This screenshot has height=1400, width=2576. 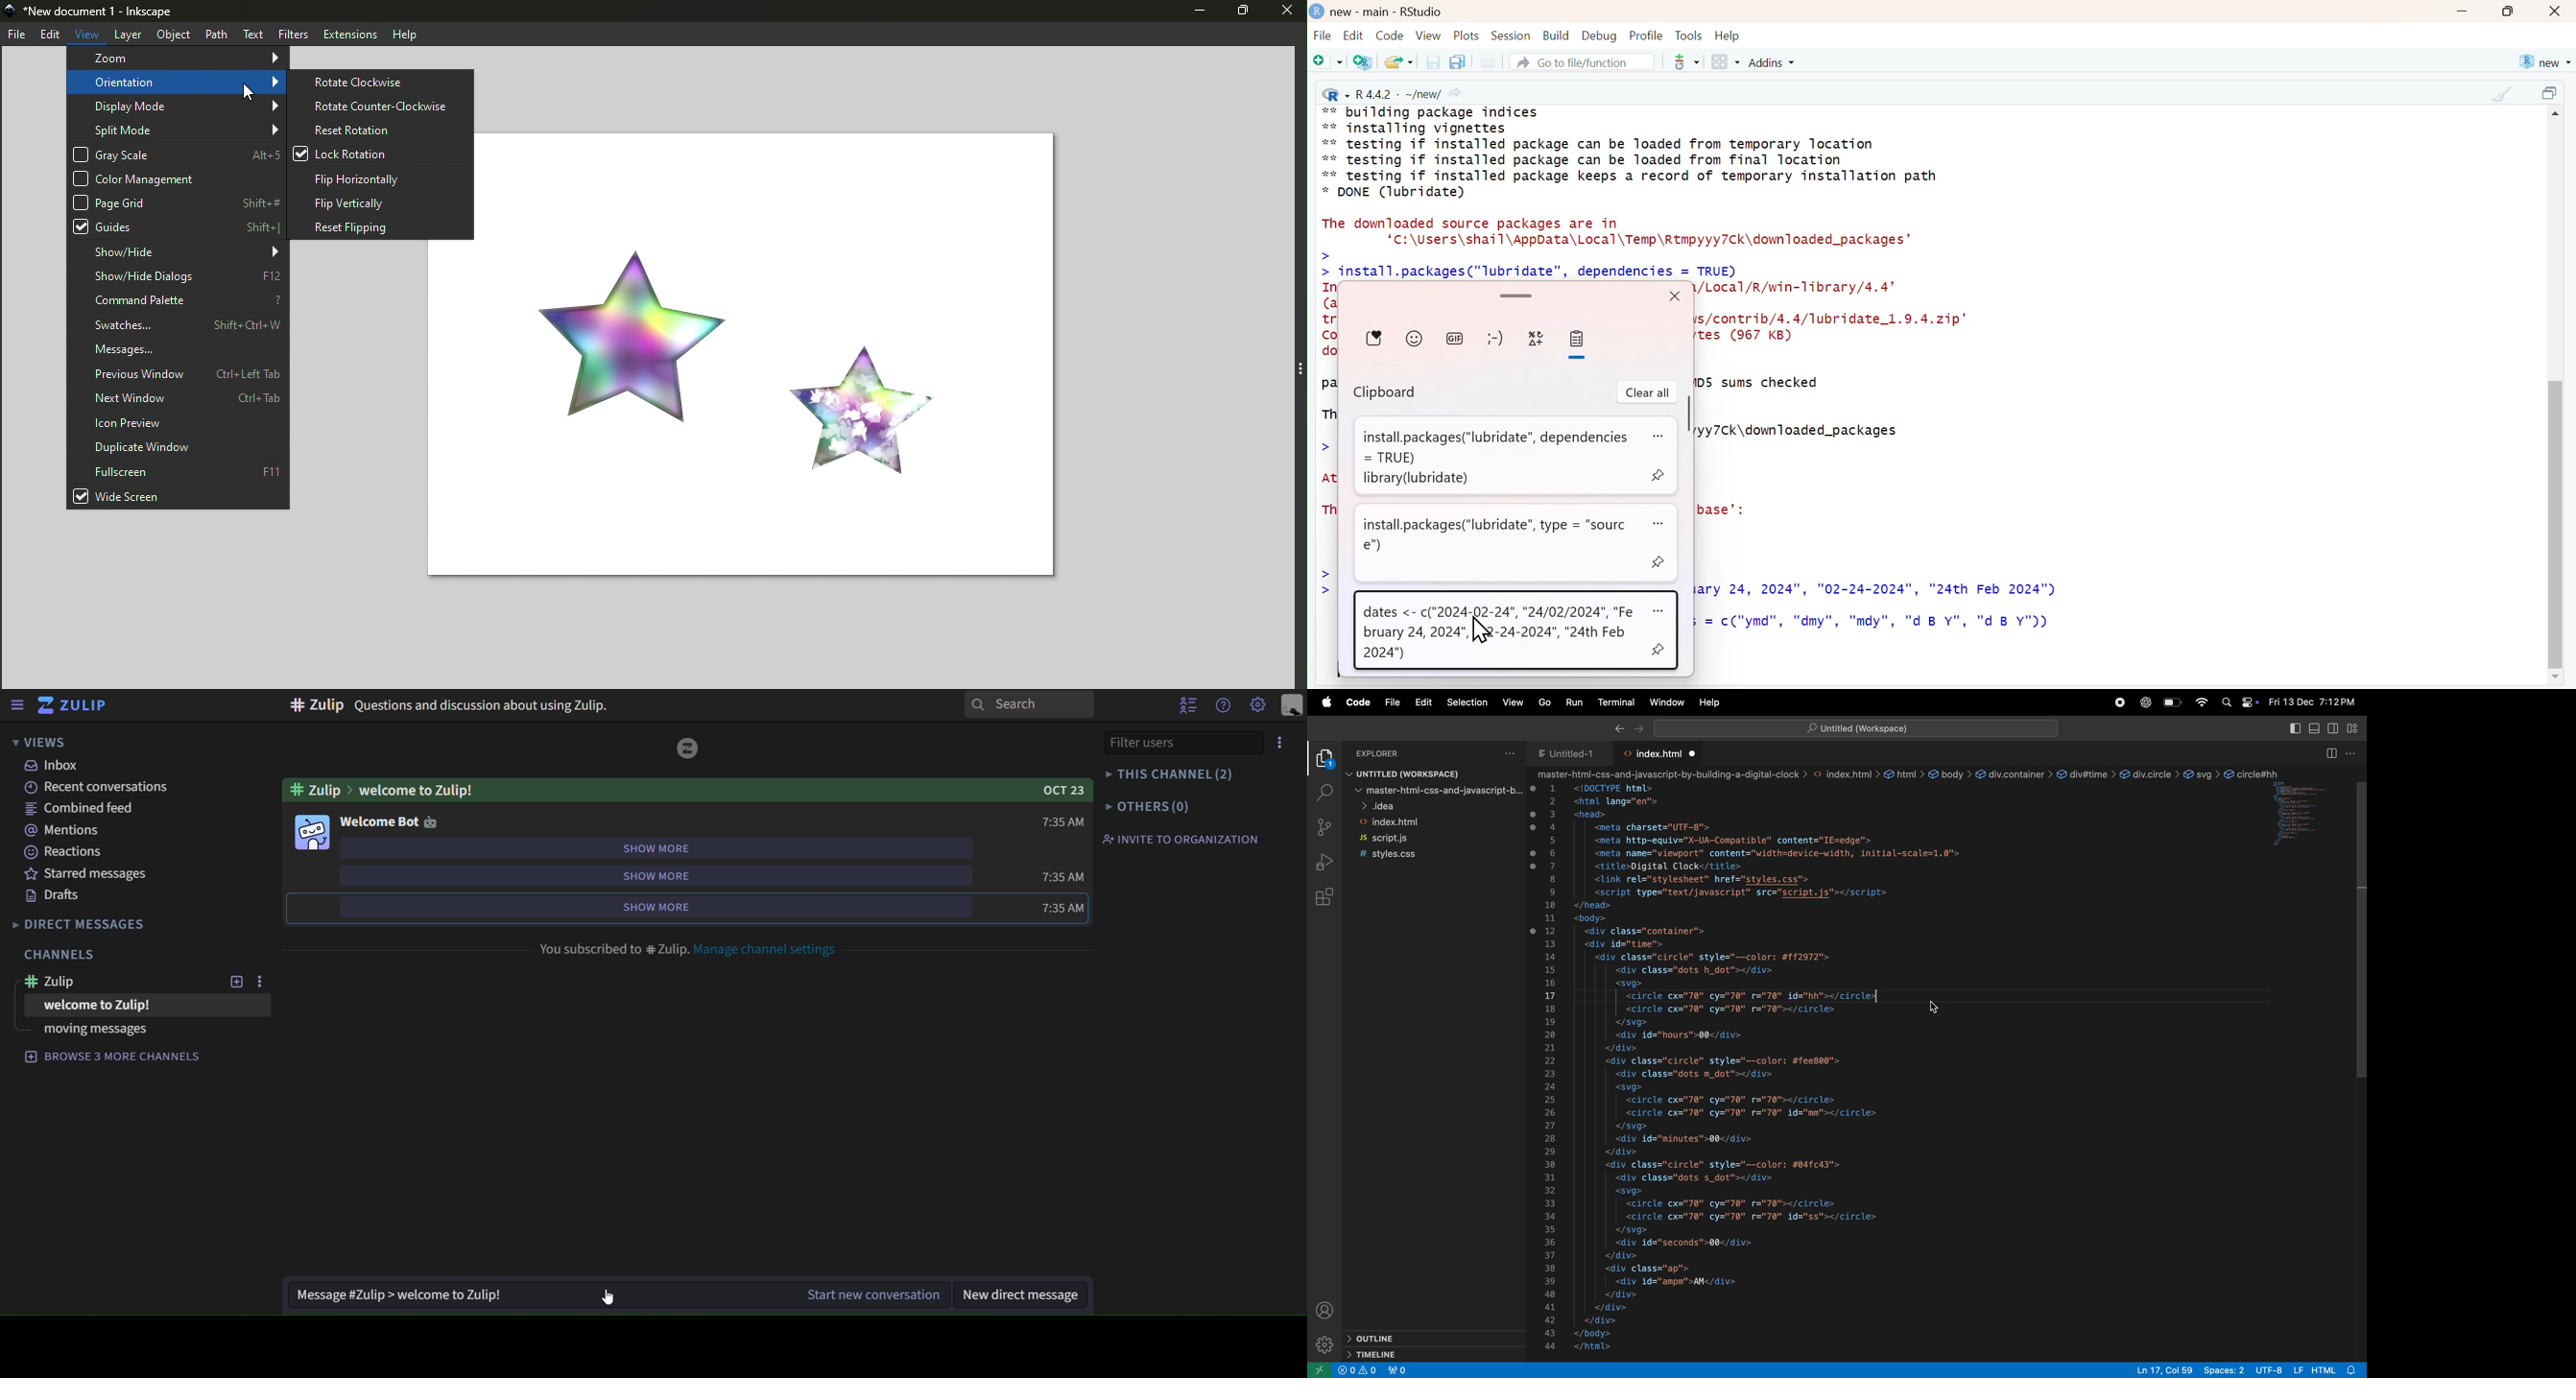 I want to click on save all the open documents, so click(x=1457, y=61).